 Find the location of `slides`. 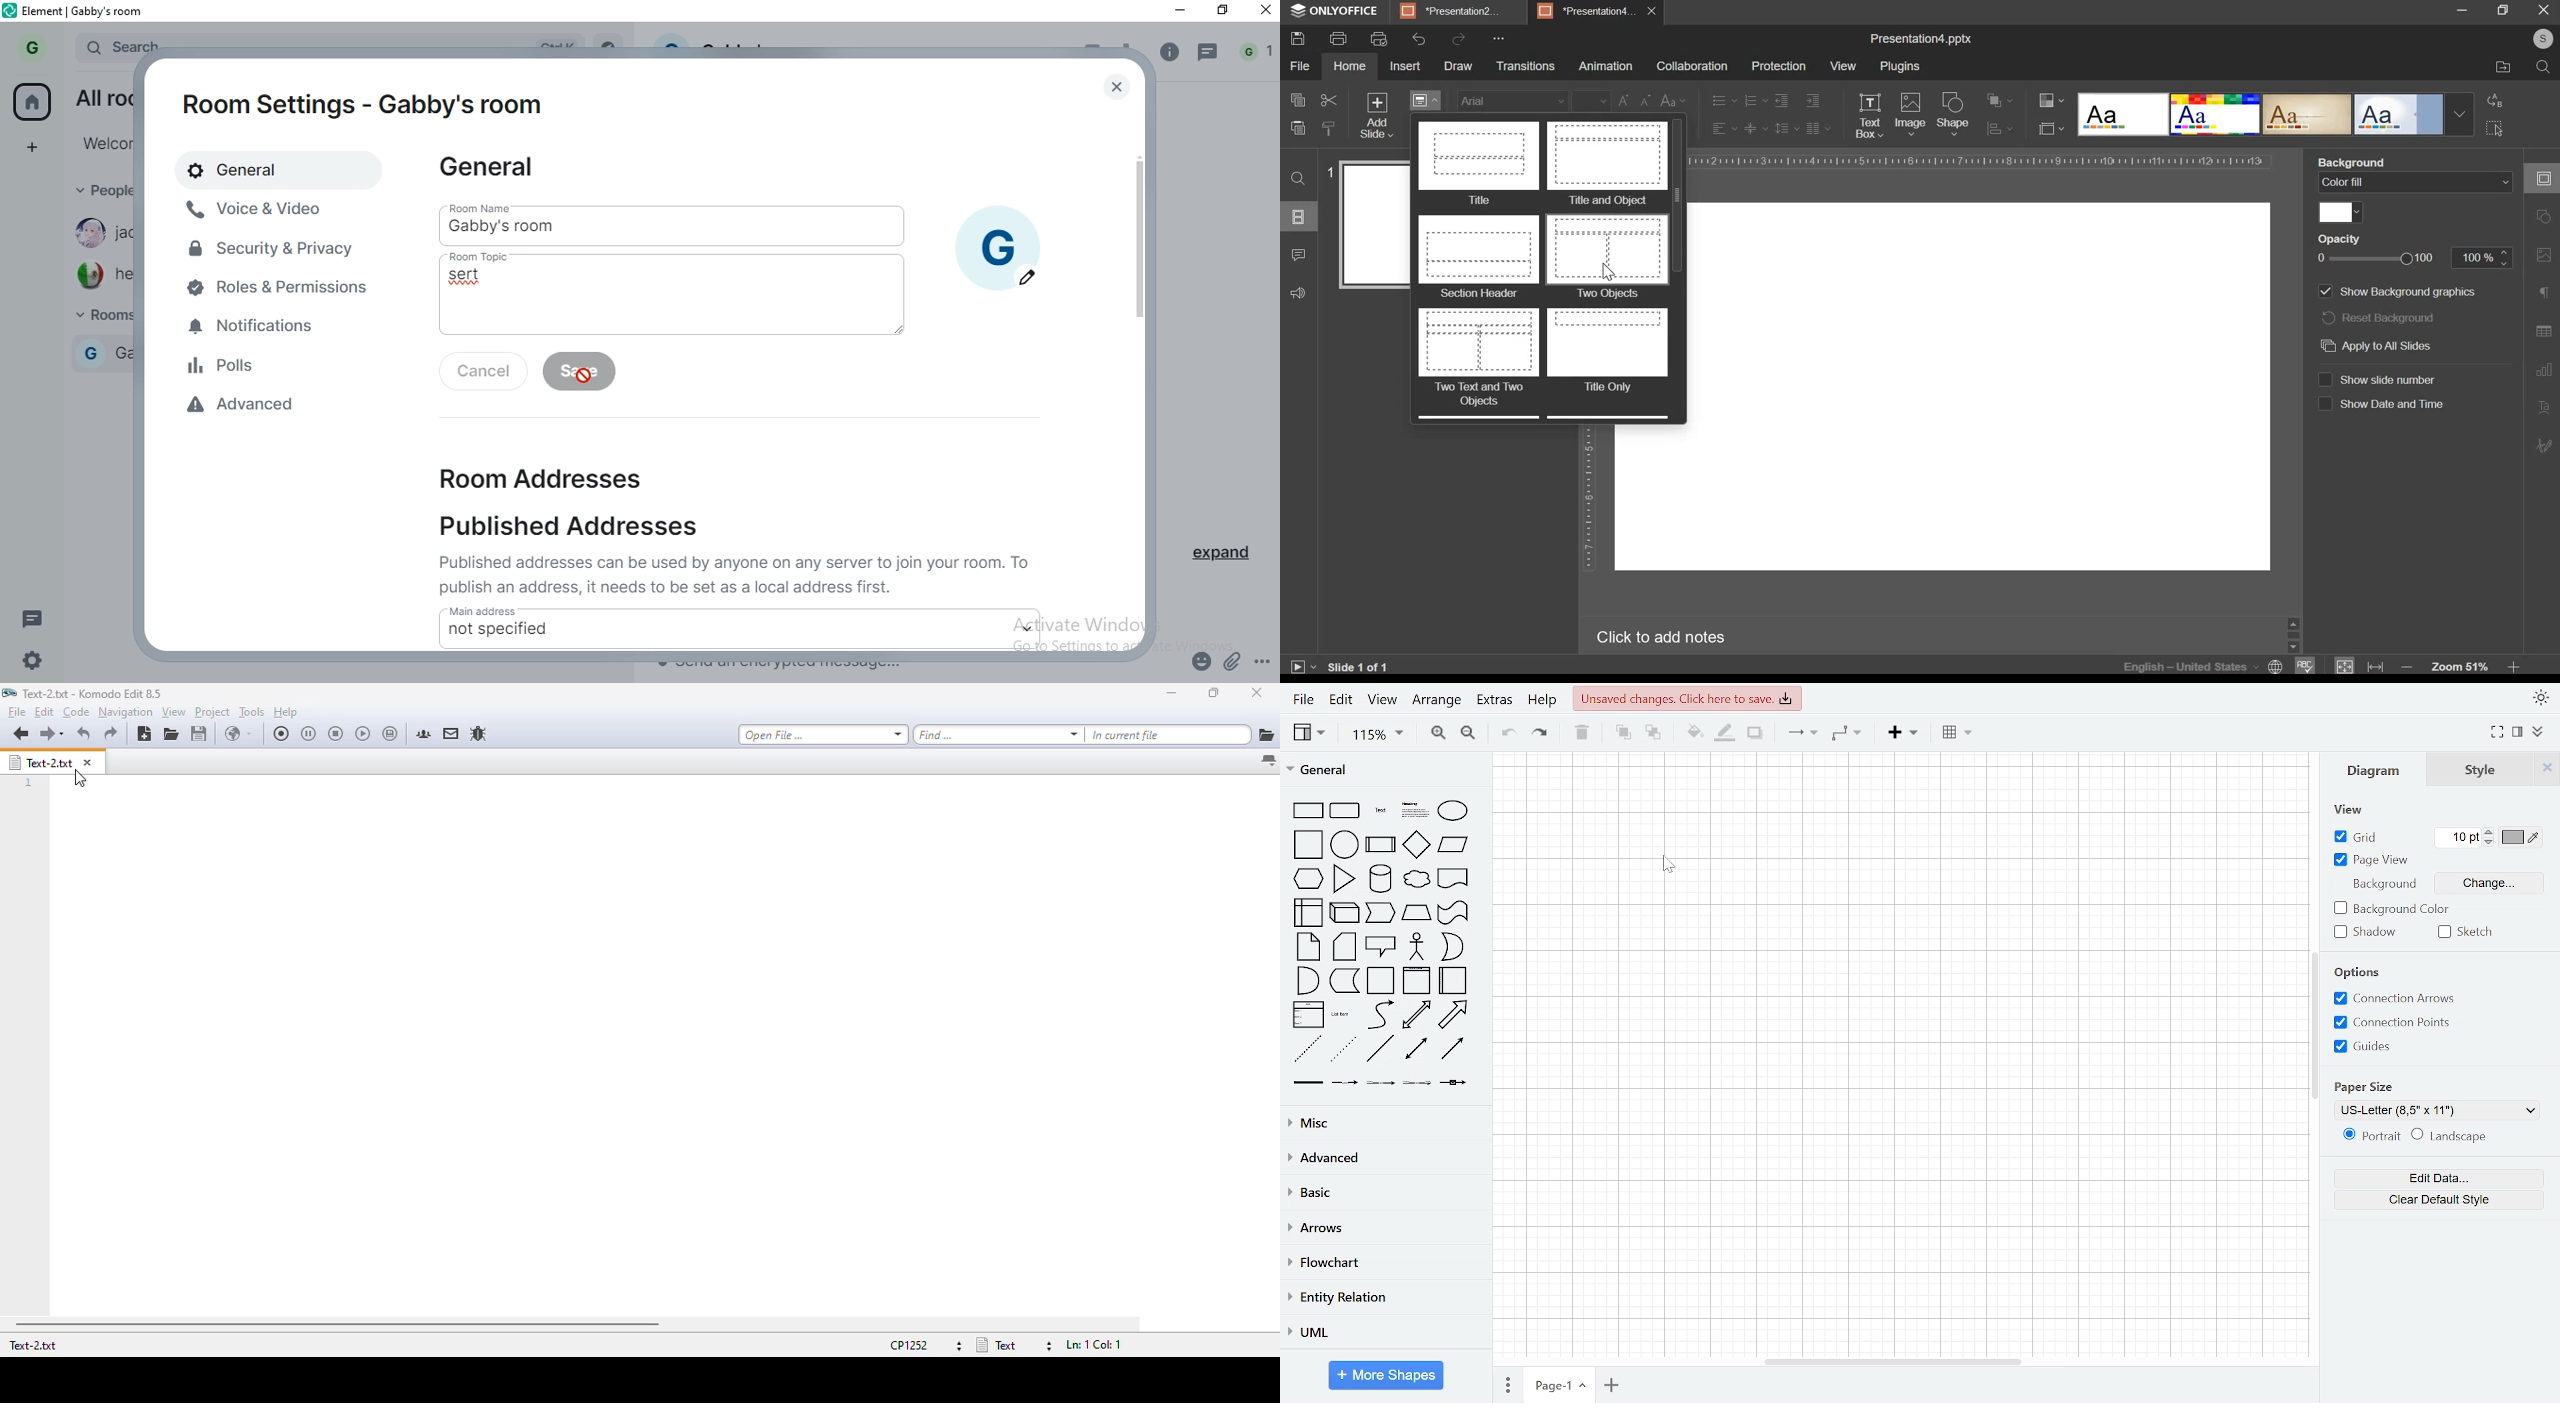

slides is located at coordinates (1297, 218).